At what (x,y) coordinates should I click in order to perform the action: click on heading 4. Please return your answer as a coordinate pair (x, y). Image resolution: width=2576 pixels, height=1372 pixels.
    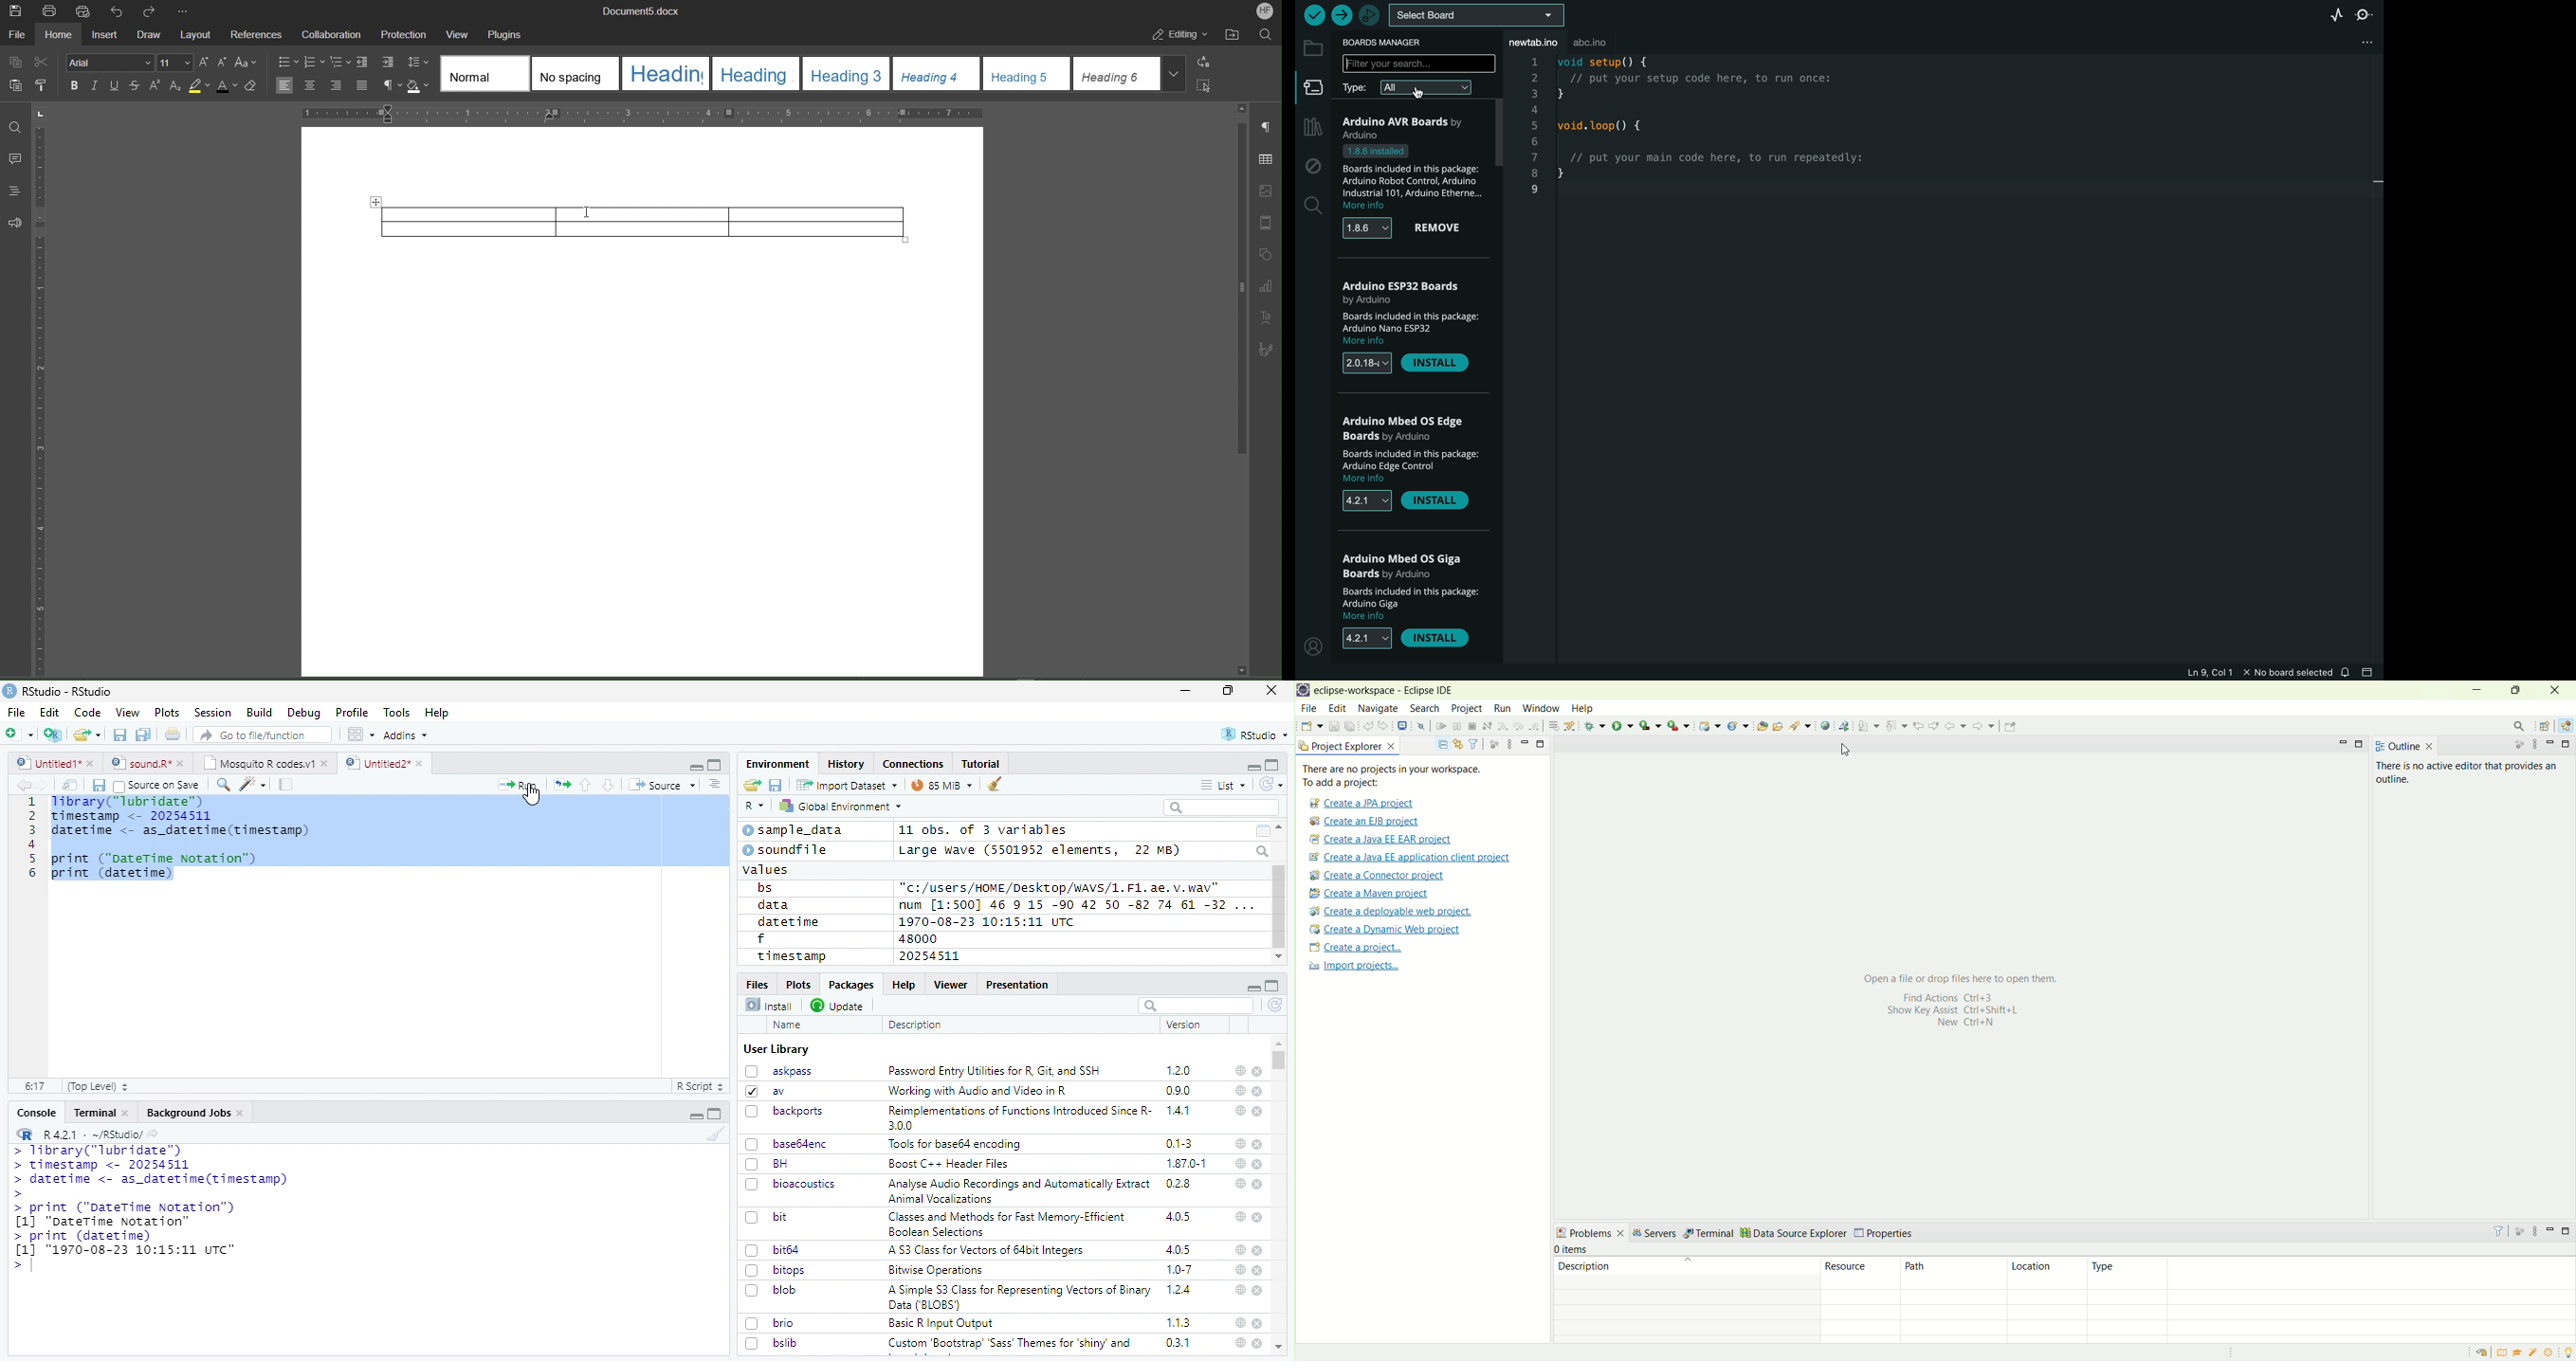
    Looking at the image, I should click on (938, 74).